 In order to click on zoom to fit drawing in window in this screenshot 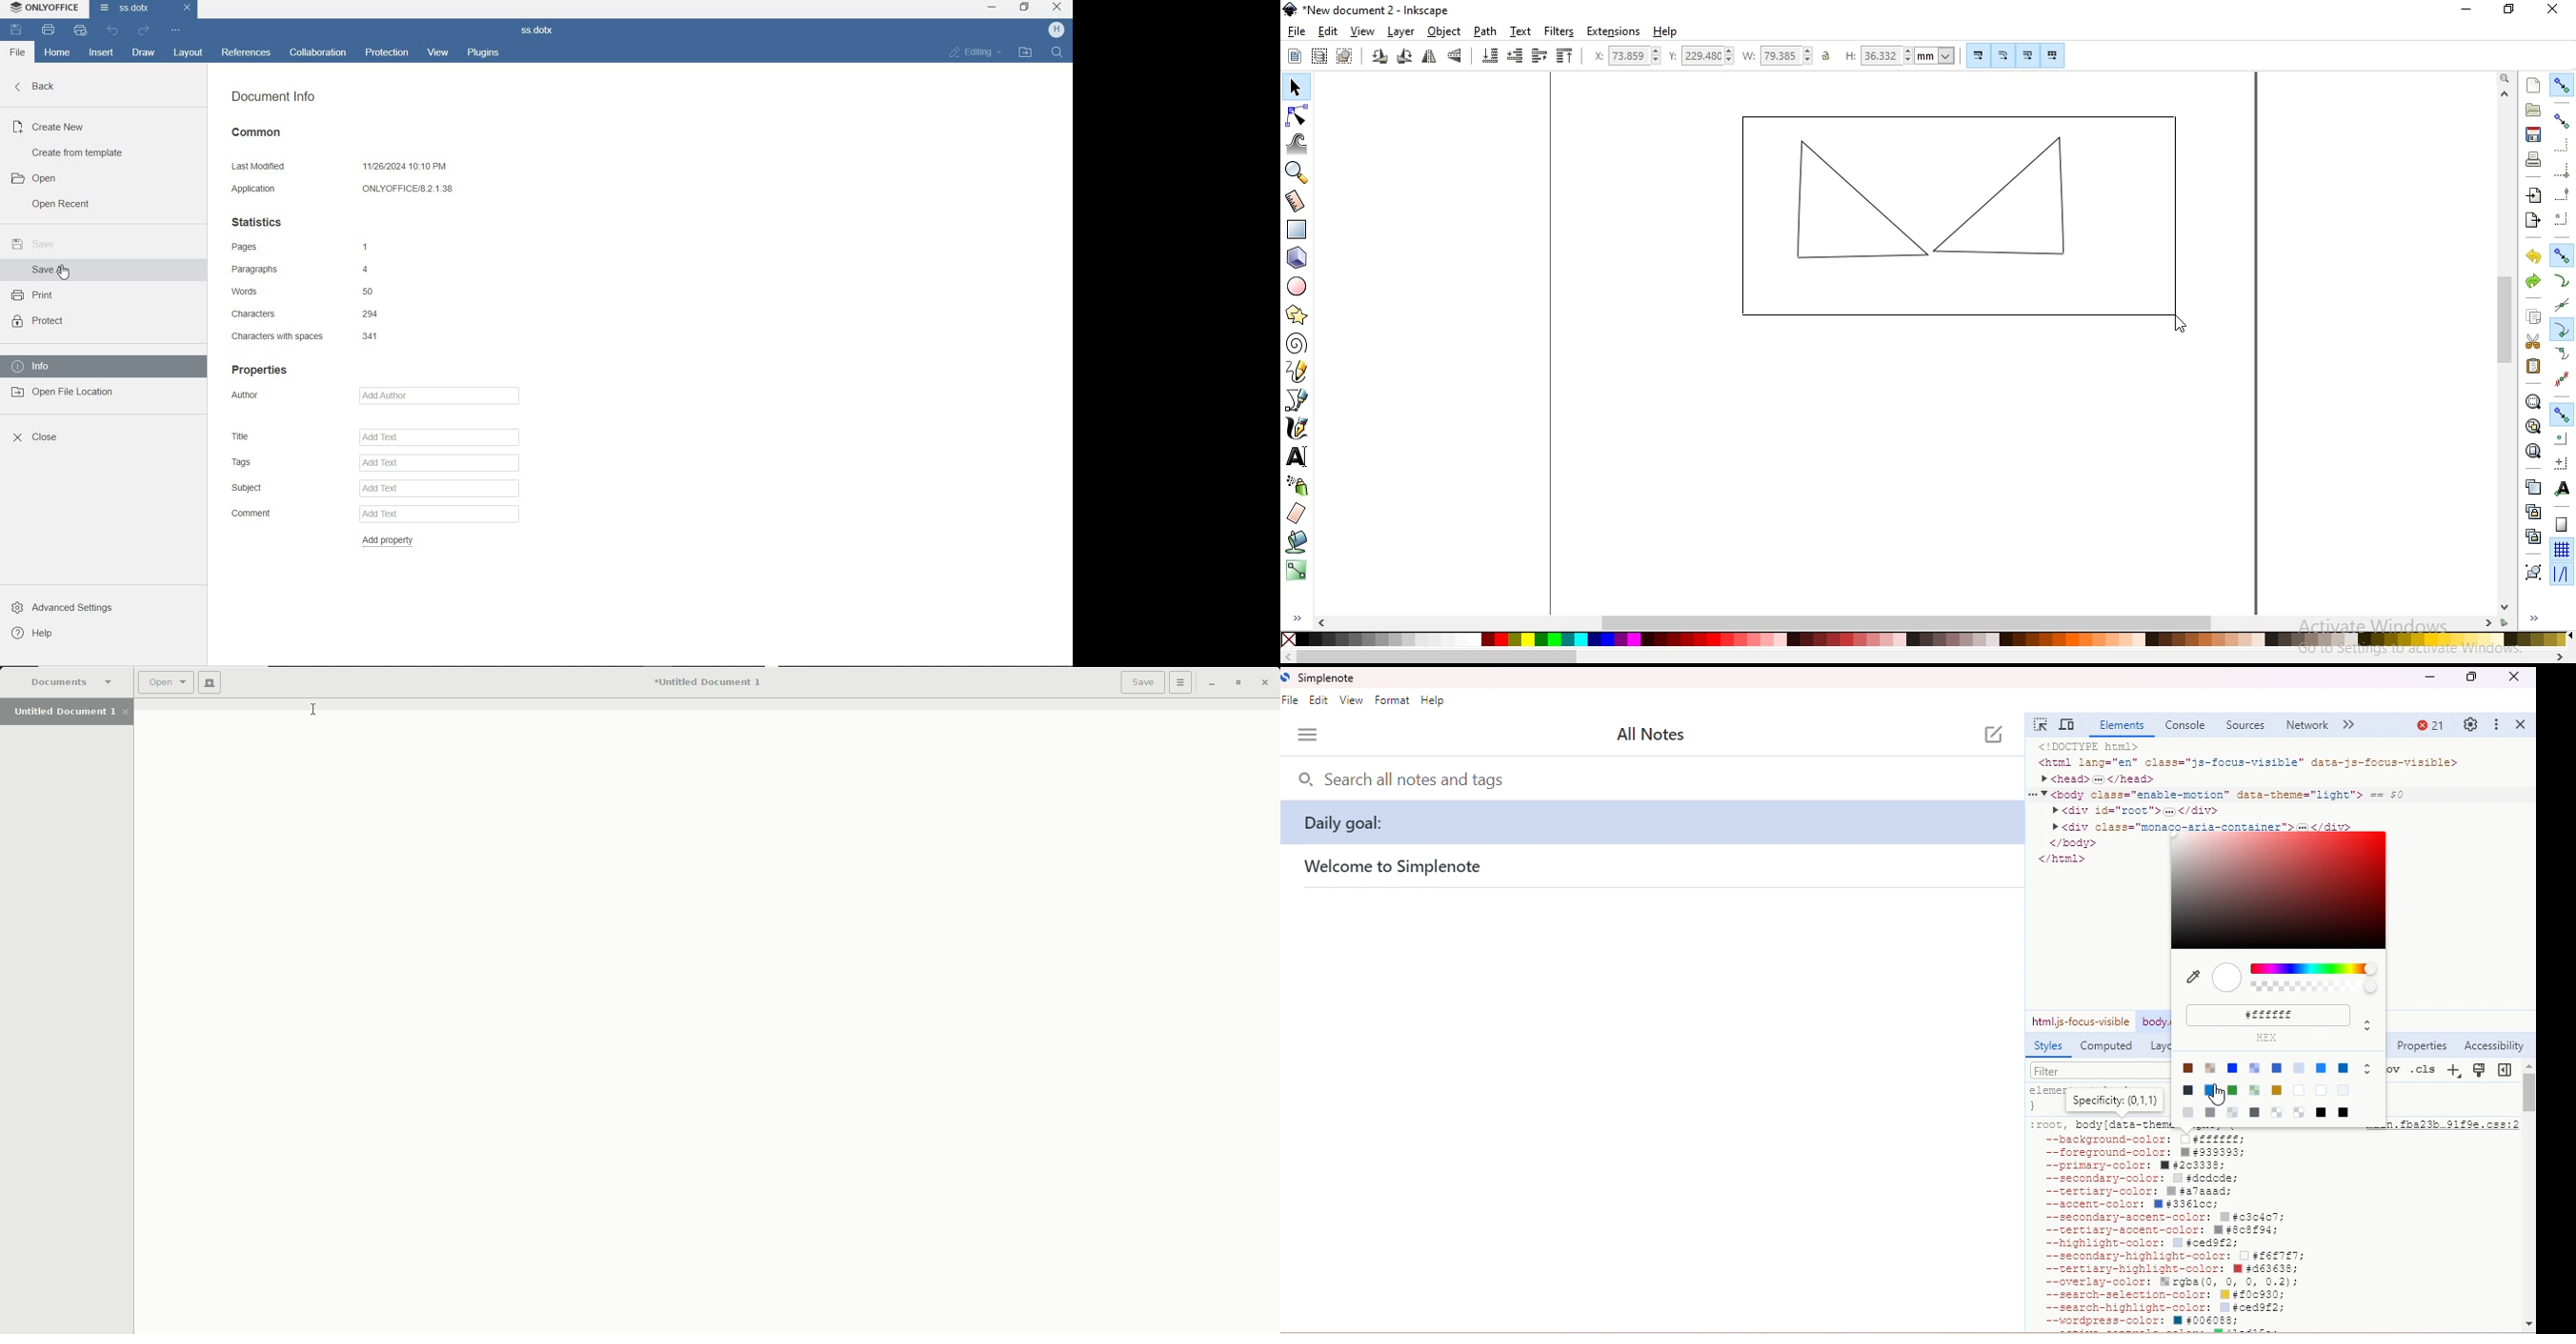, I will do `click(2532, 425)`.